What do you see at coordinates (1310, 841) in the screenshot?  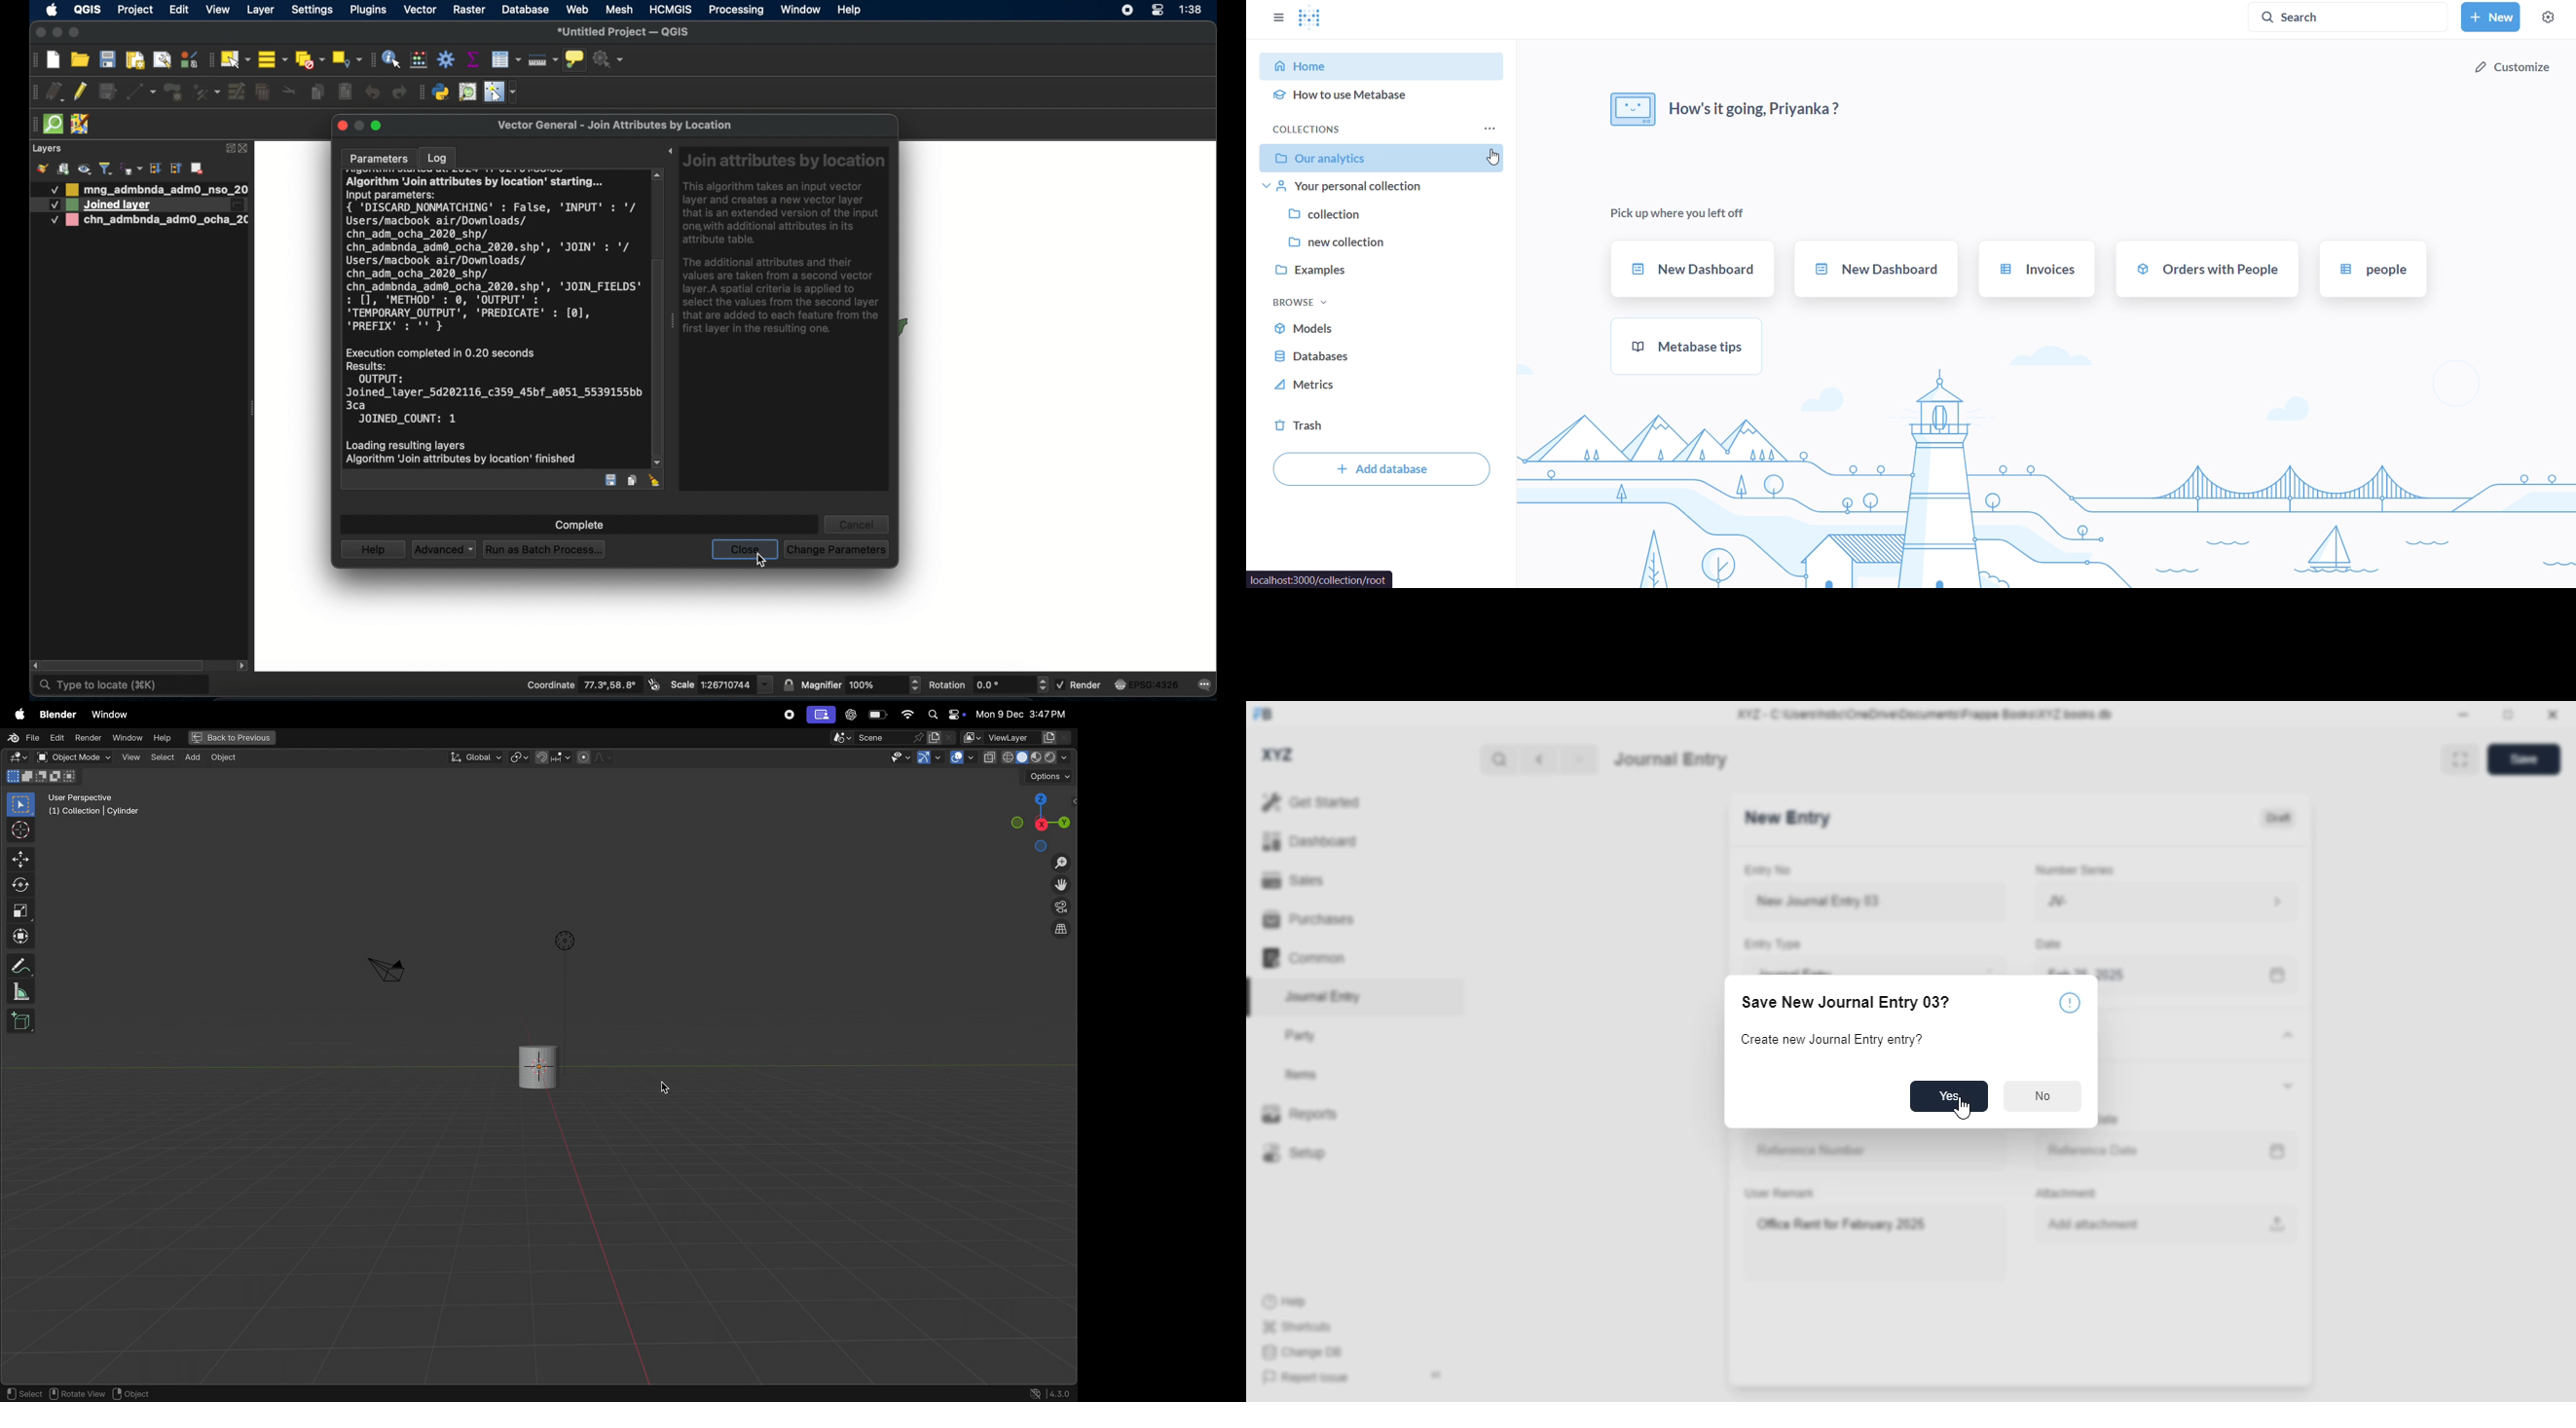 I see `dashboard` at bounding box center [1310, 841].